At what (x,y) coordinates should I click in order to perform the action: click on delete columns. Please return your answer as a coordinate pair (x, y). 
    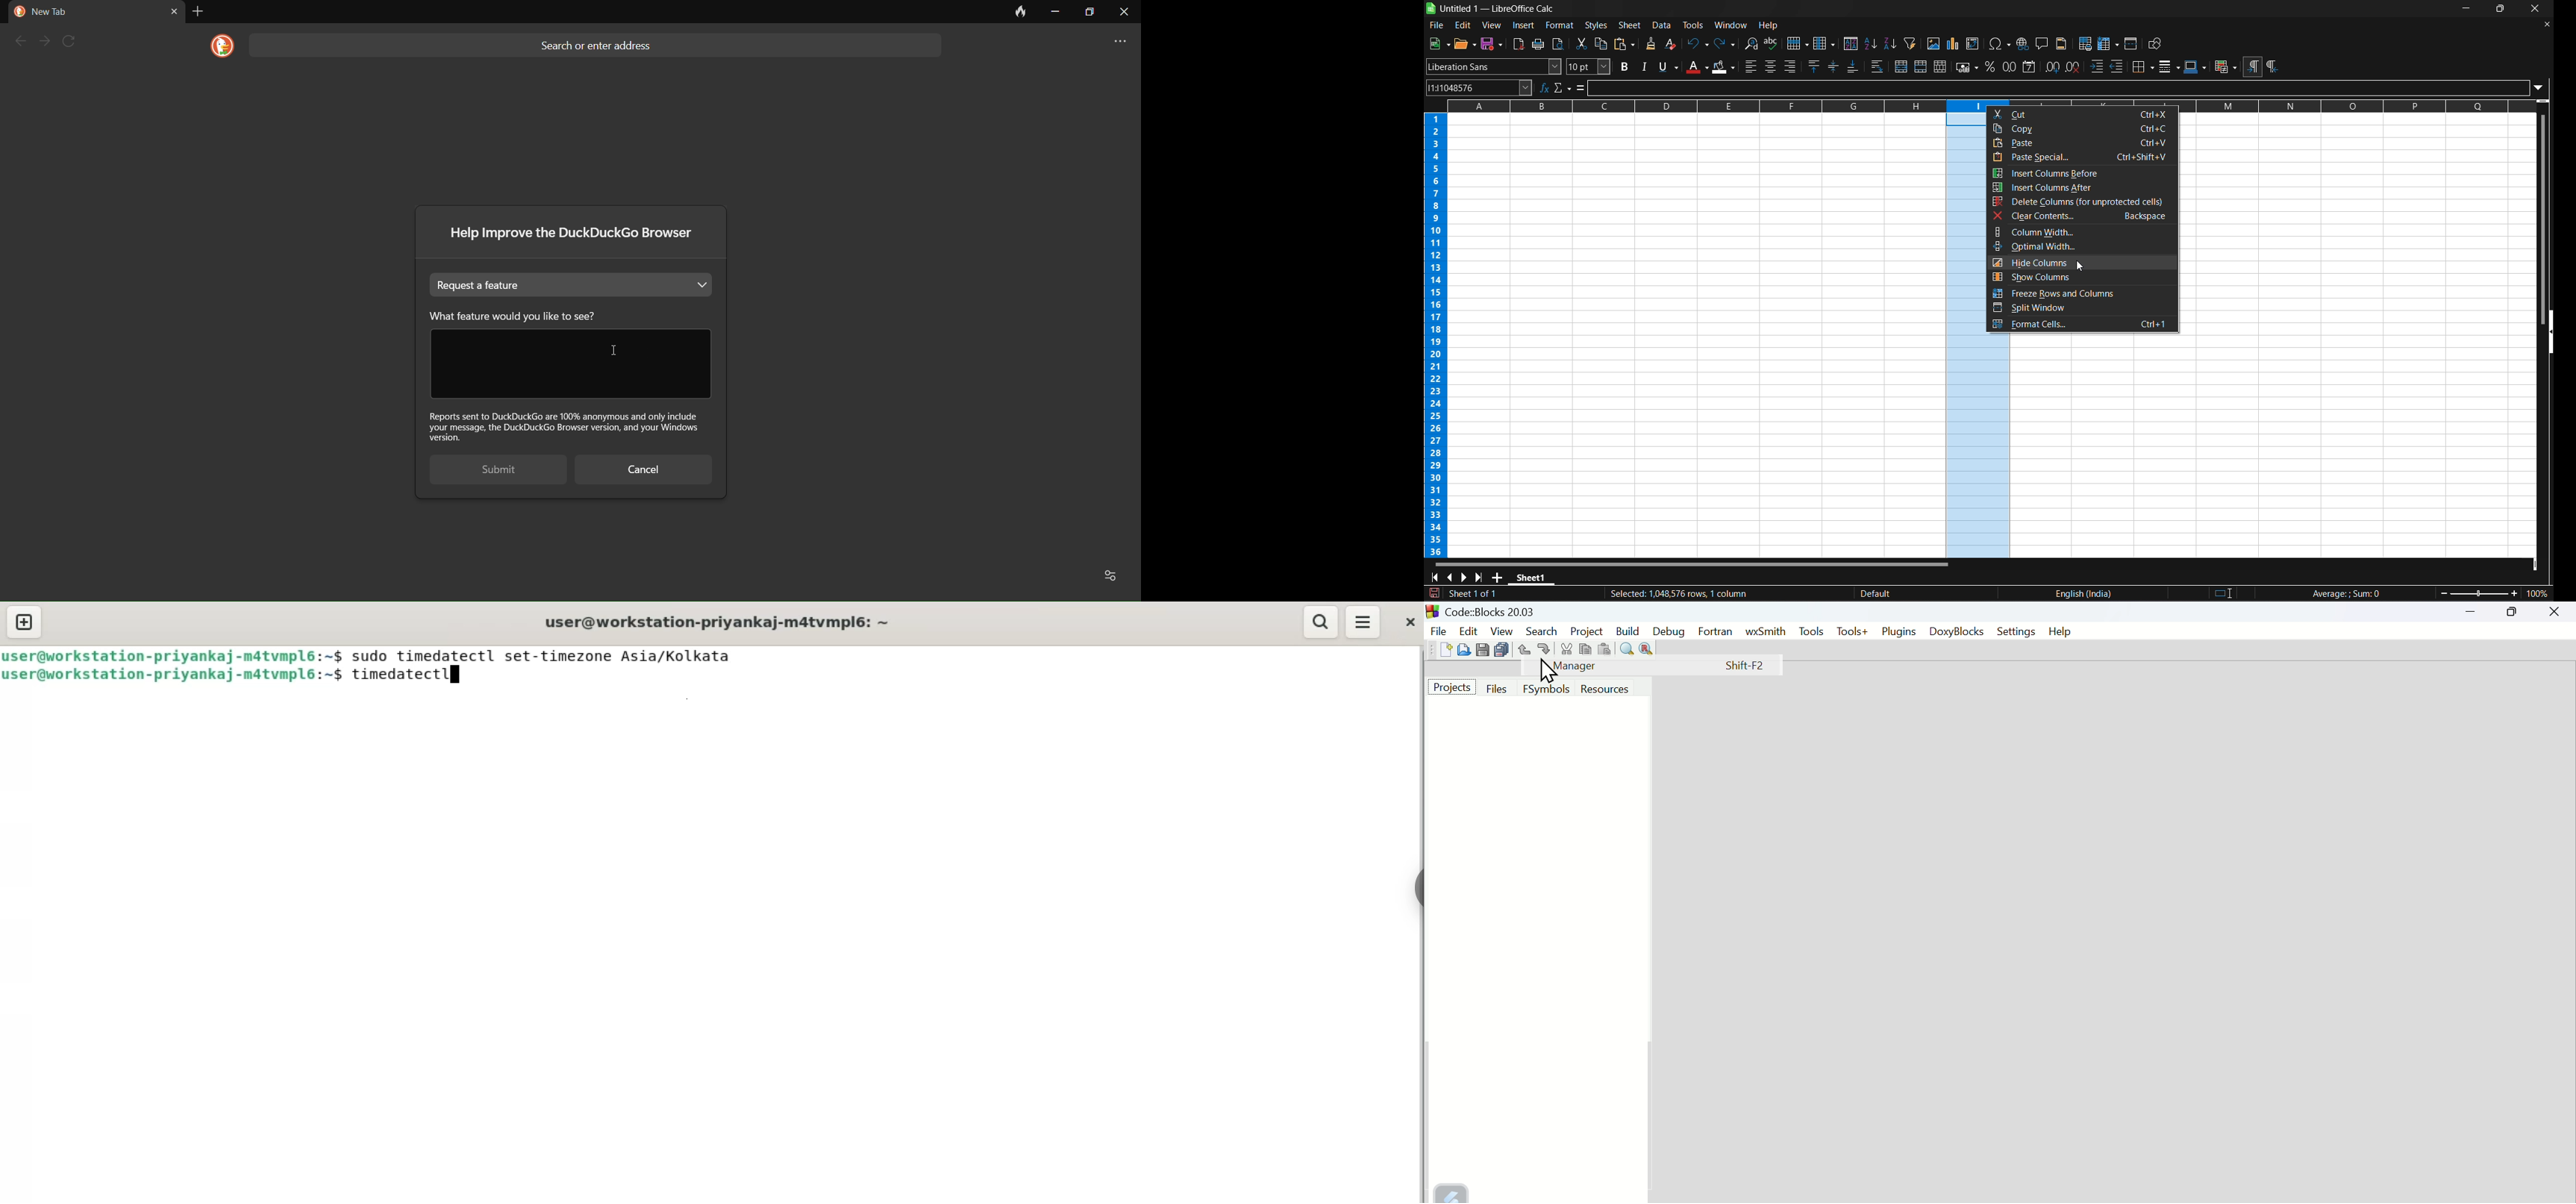
    Looking at the image, I should click on (2081, 203).